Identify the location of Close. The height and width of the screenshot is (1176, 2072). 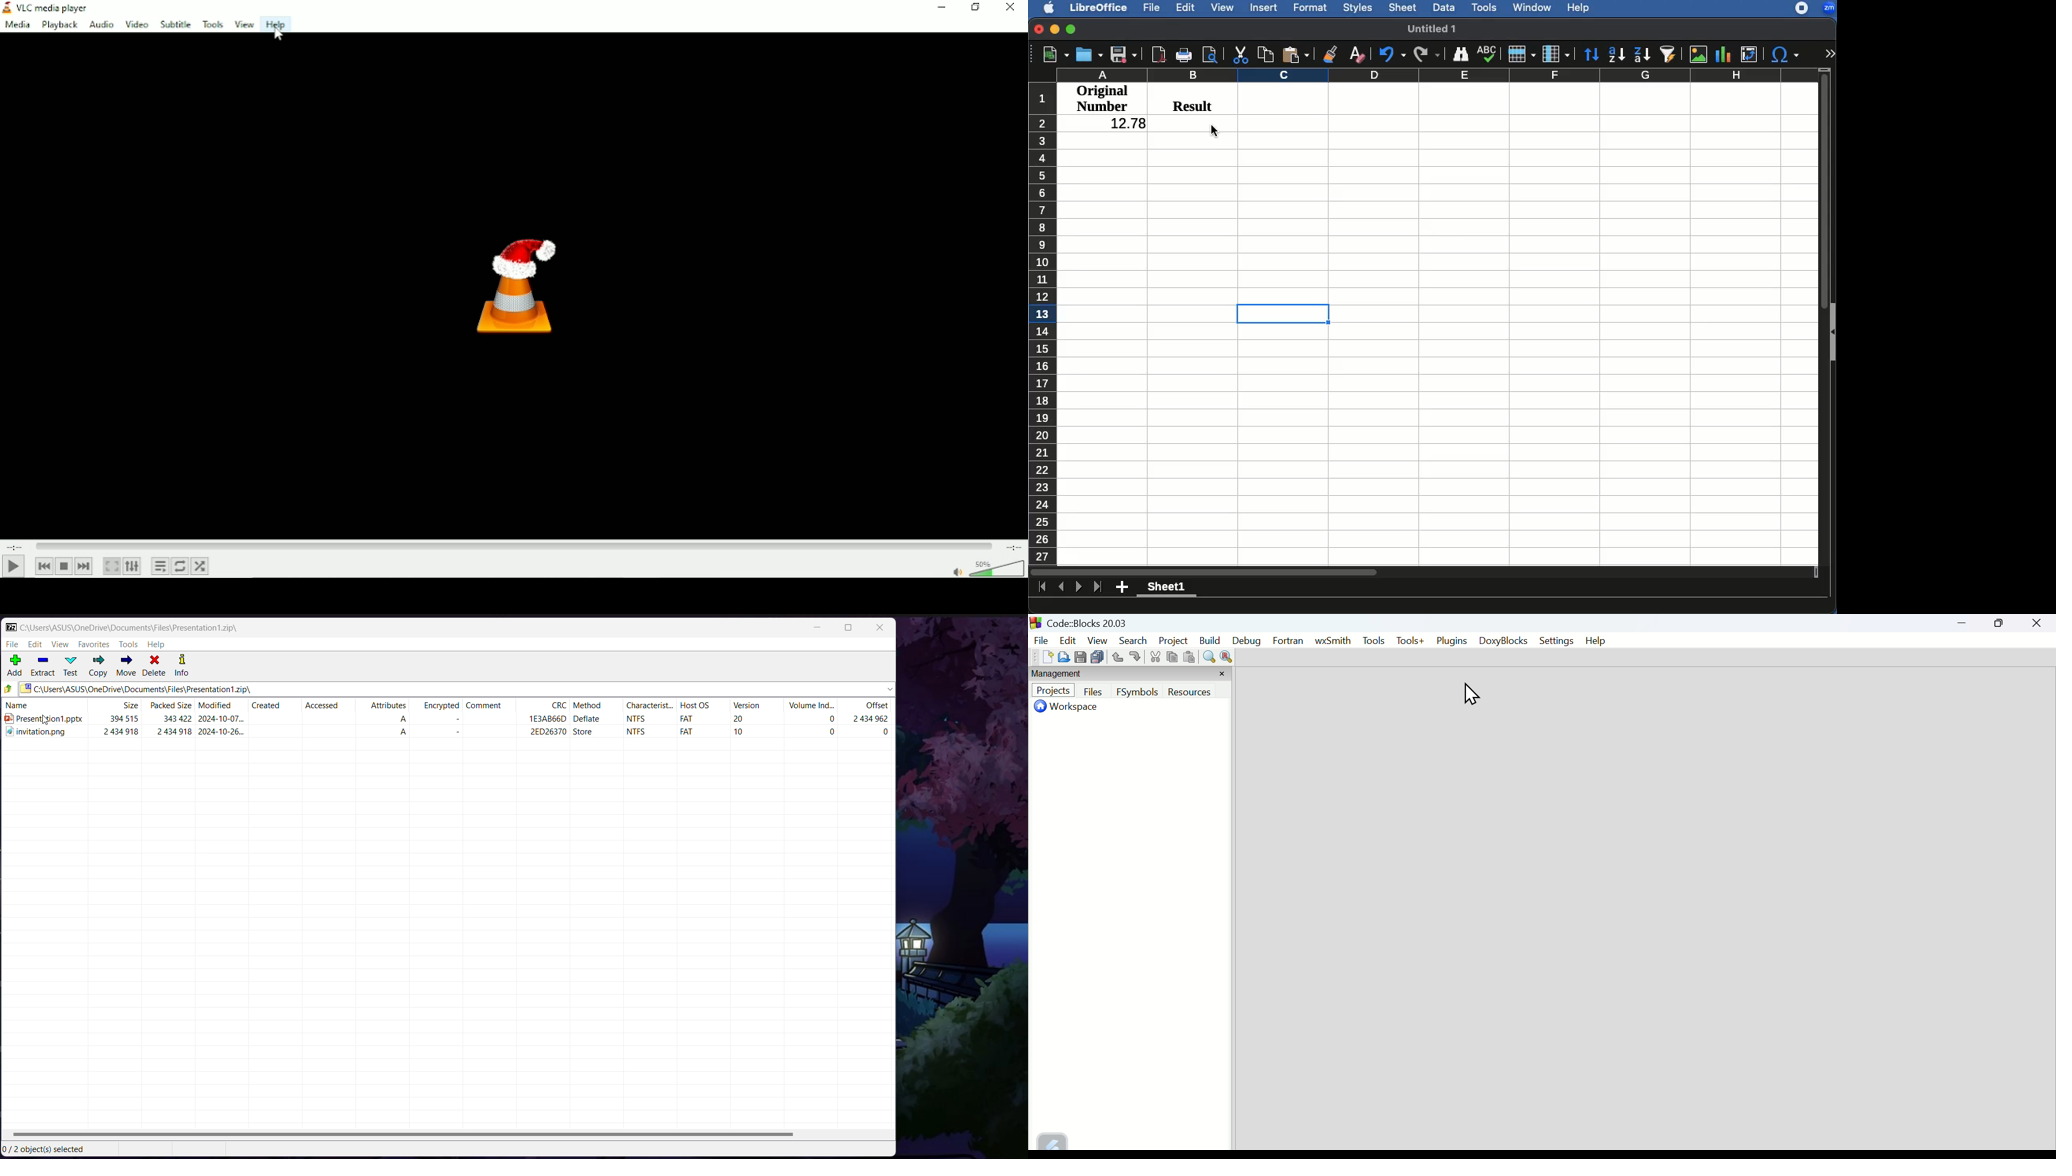
(2037, 623).